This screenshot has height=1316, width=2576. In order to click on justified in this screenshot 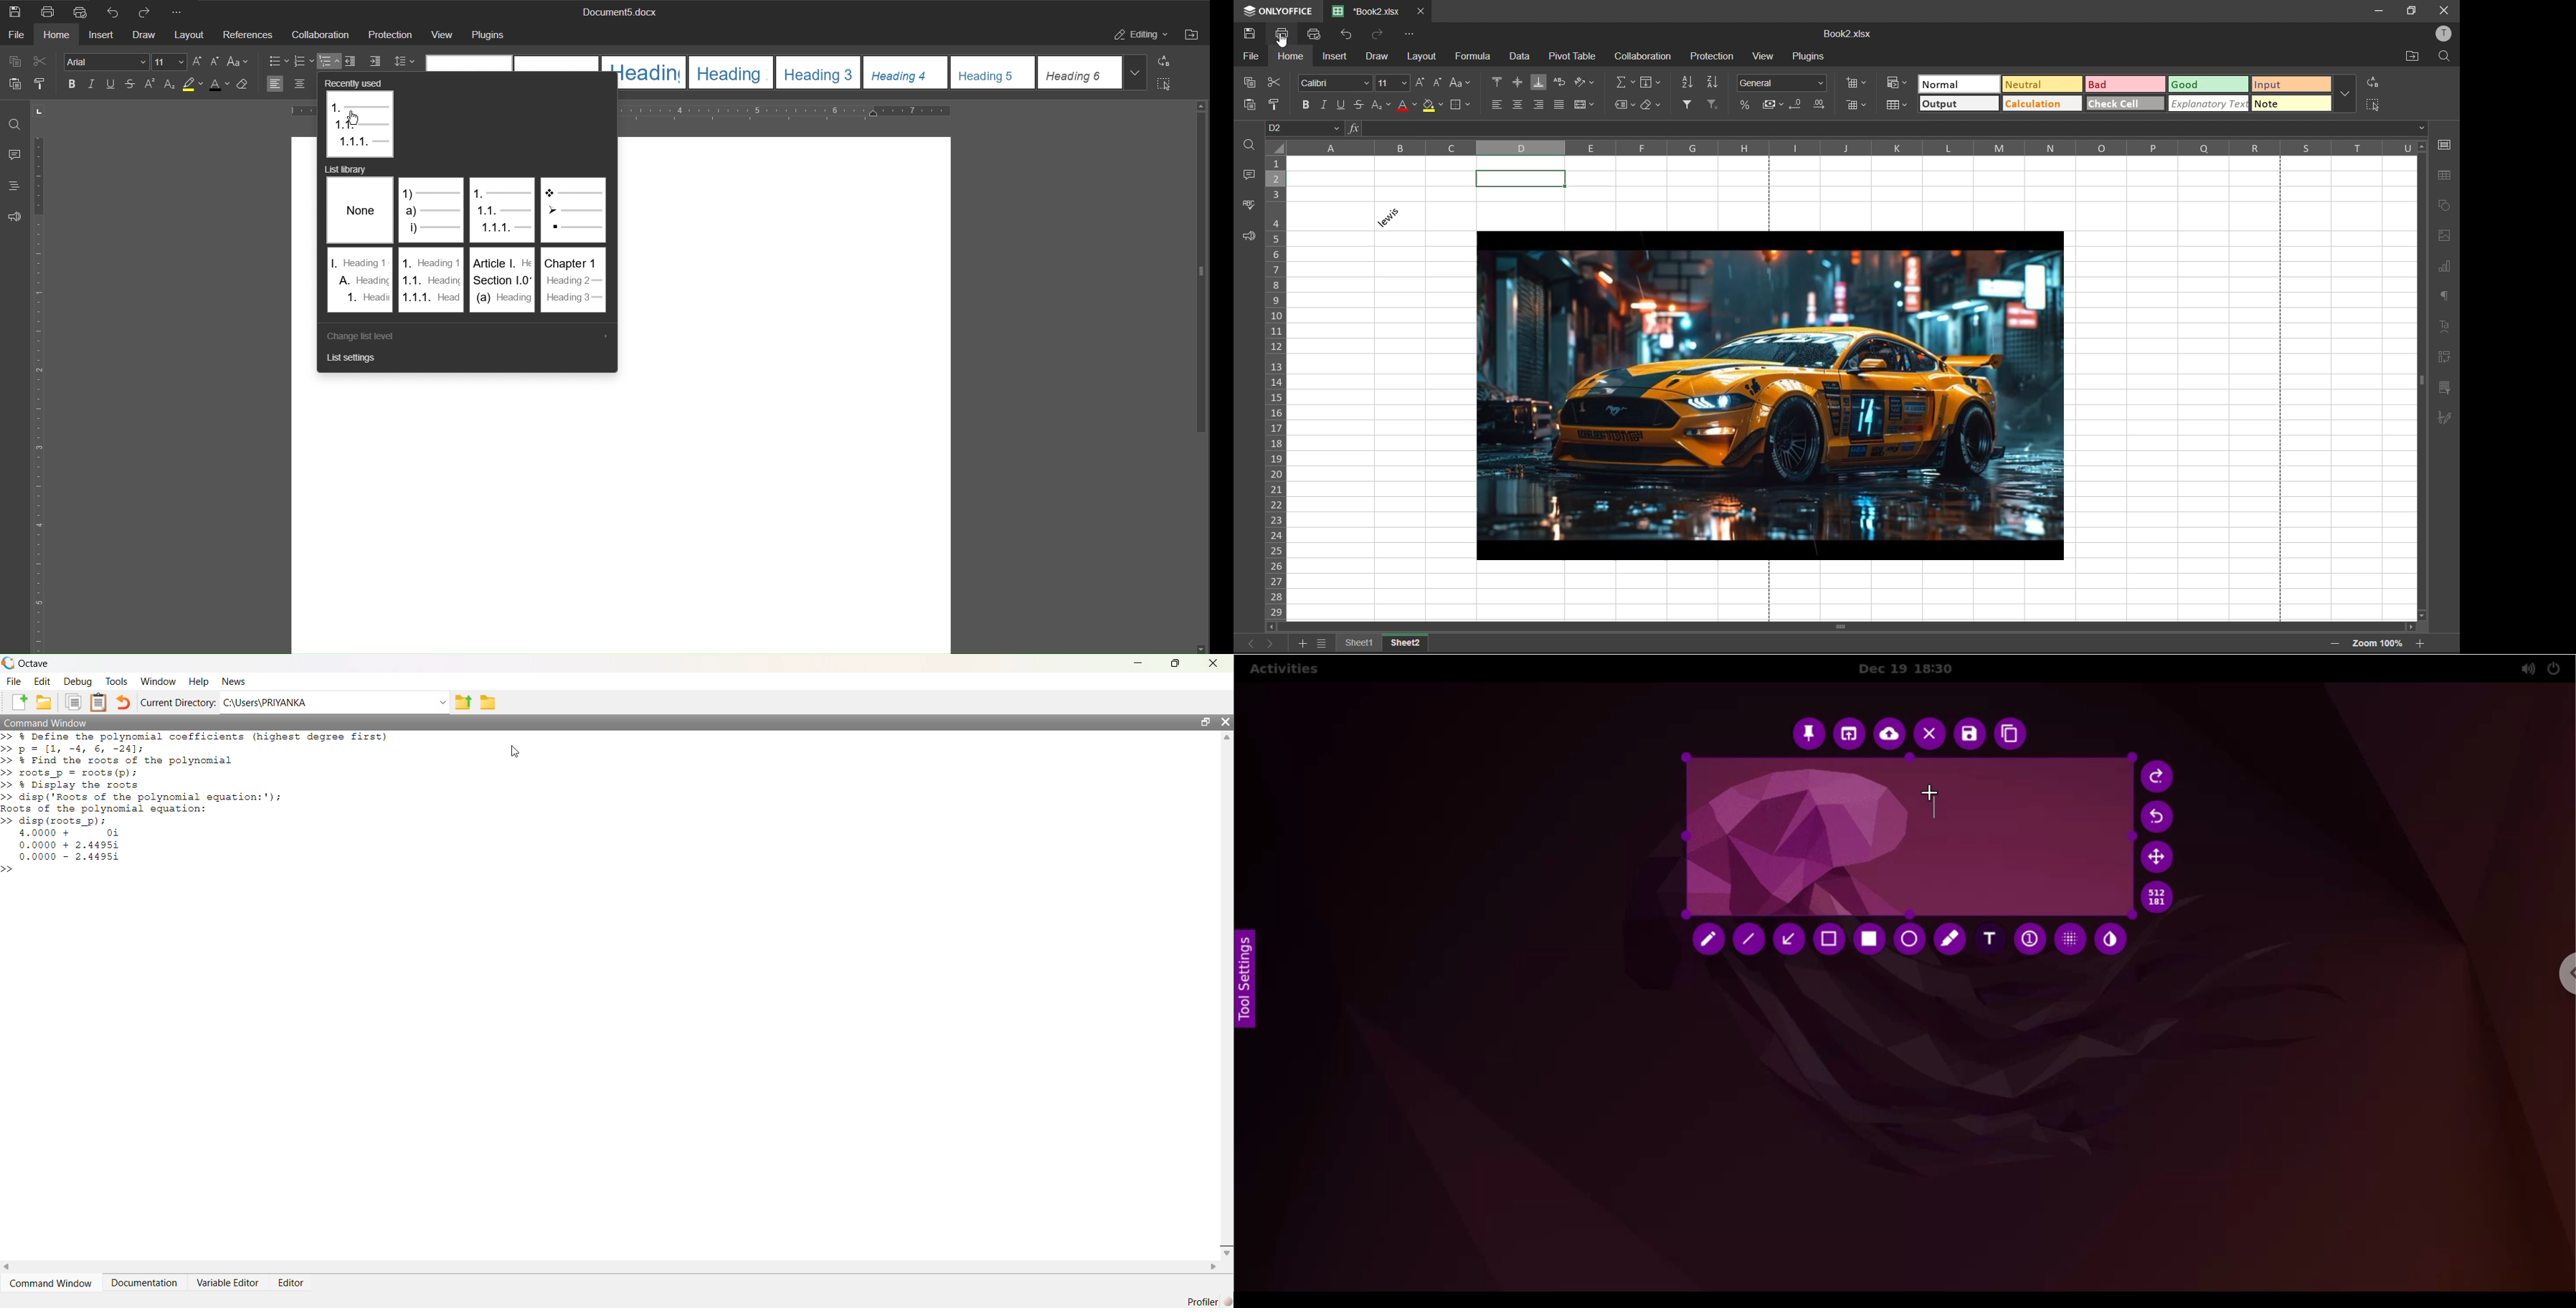, I will do `click(1561, 103)`.